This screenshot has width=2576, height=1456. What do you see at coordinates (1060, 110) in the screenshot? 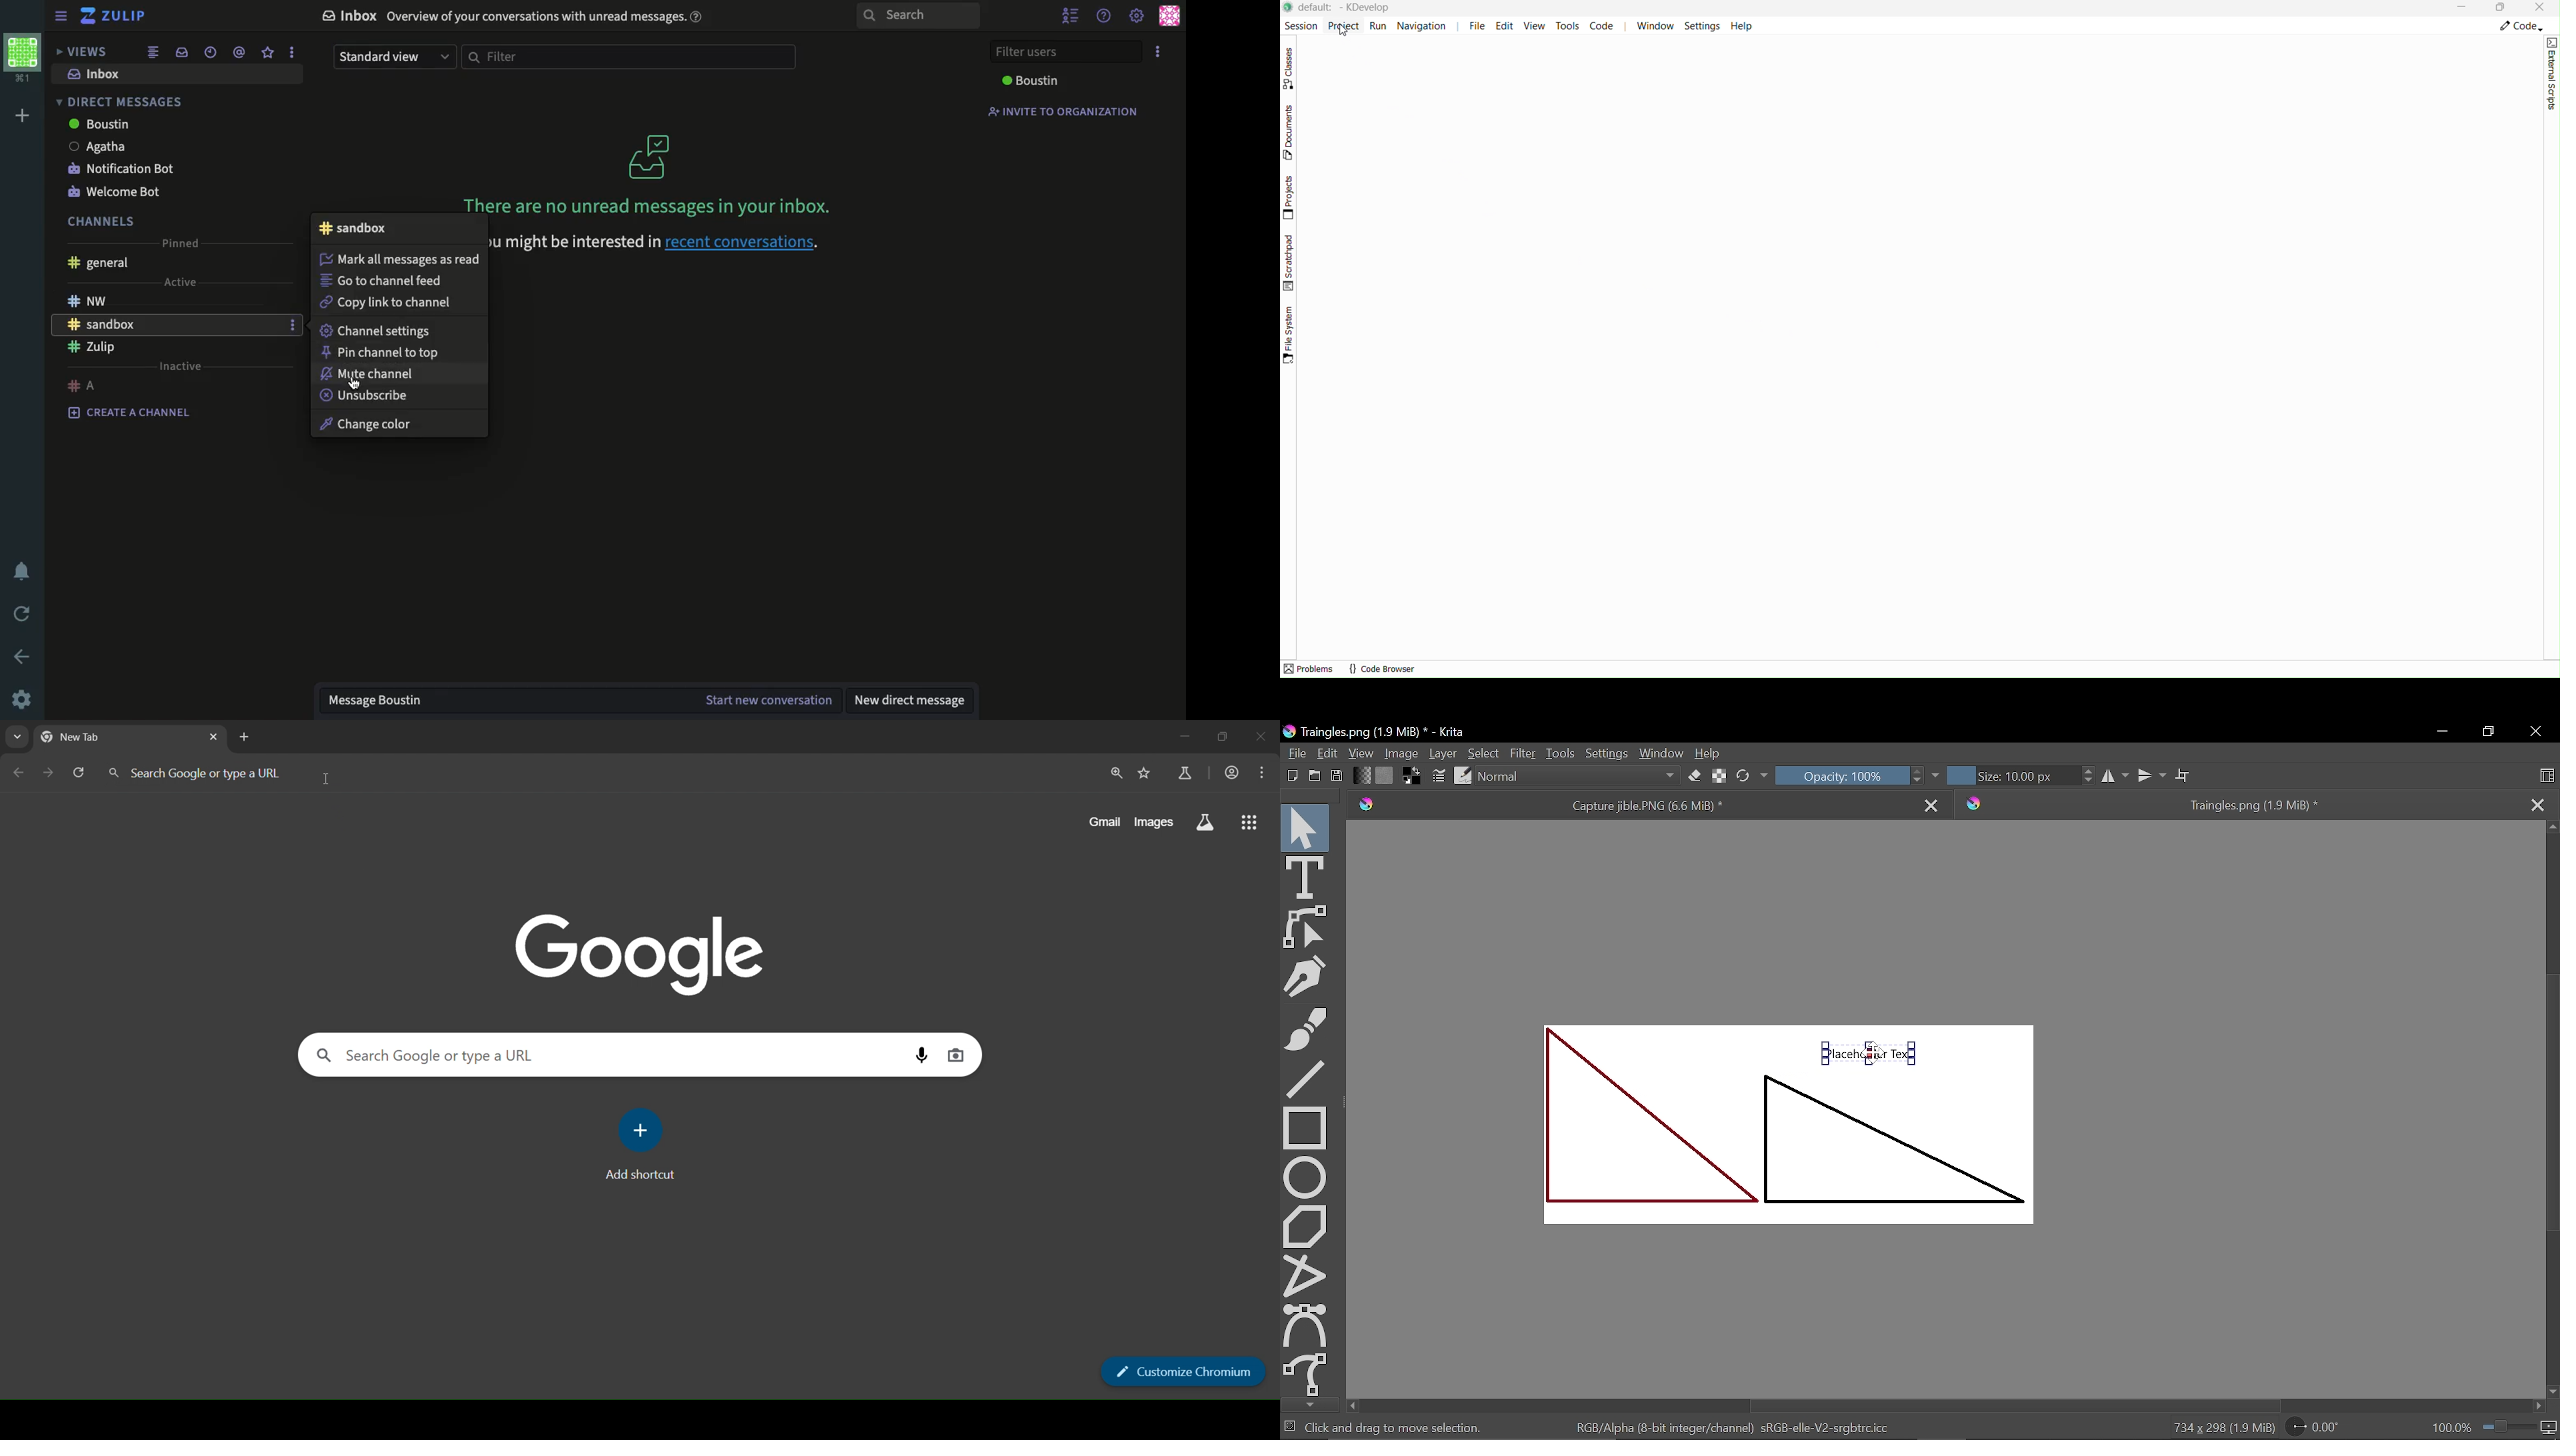
I see `invite to organization` at bounding box center [1060, 110].